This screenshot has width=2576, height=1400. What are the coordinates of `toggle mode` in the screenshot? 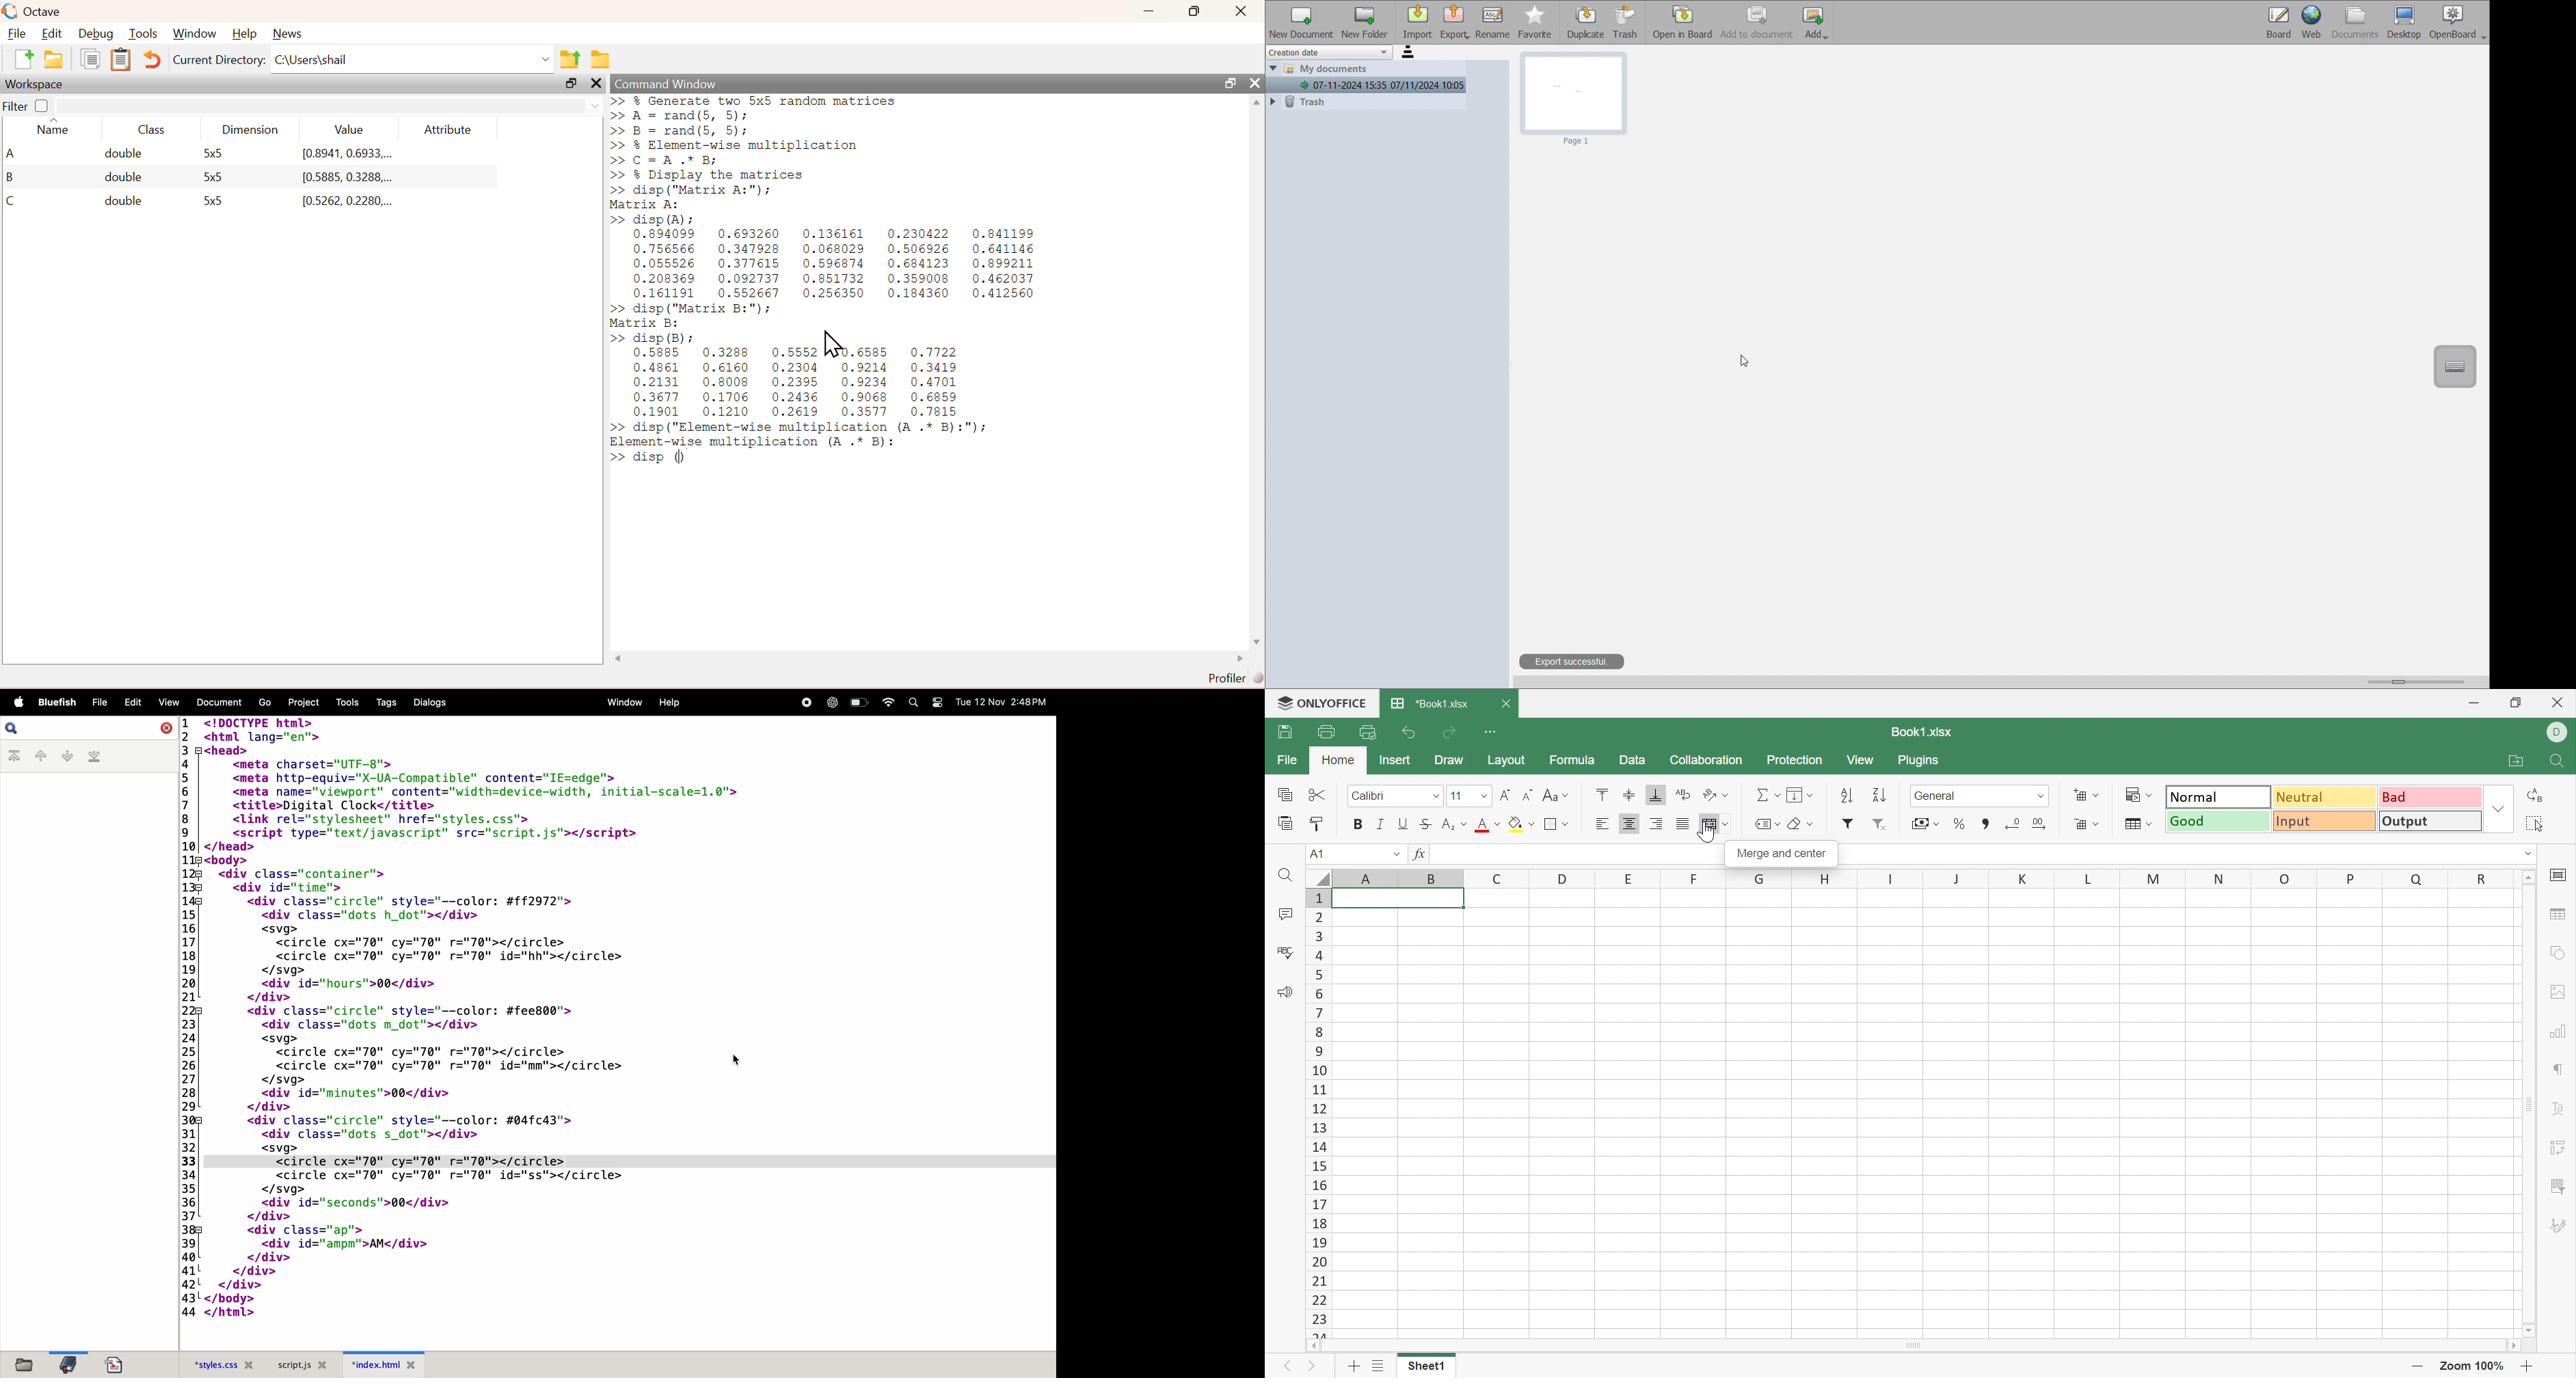 It's located at (939, 704).